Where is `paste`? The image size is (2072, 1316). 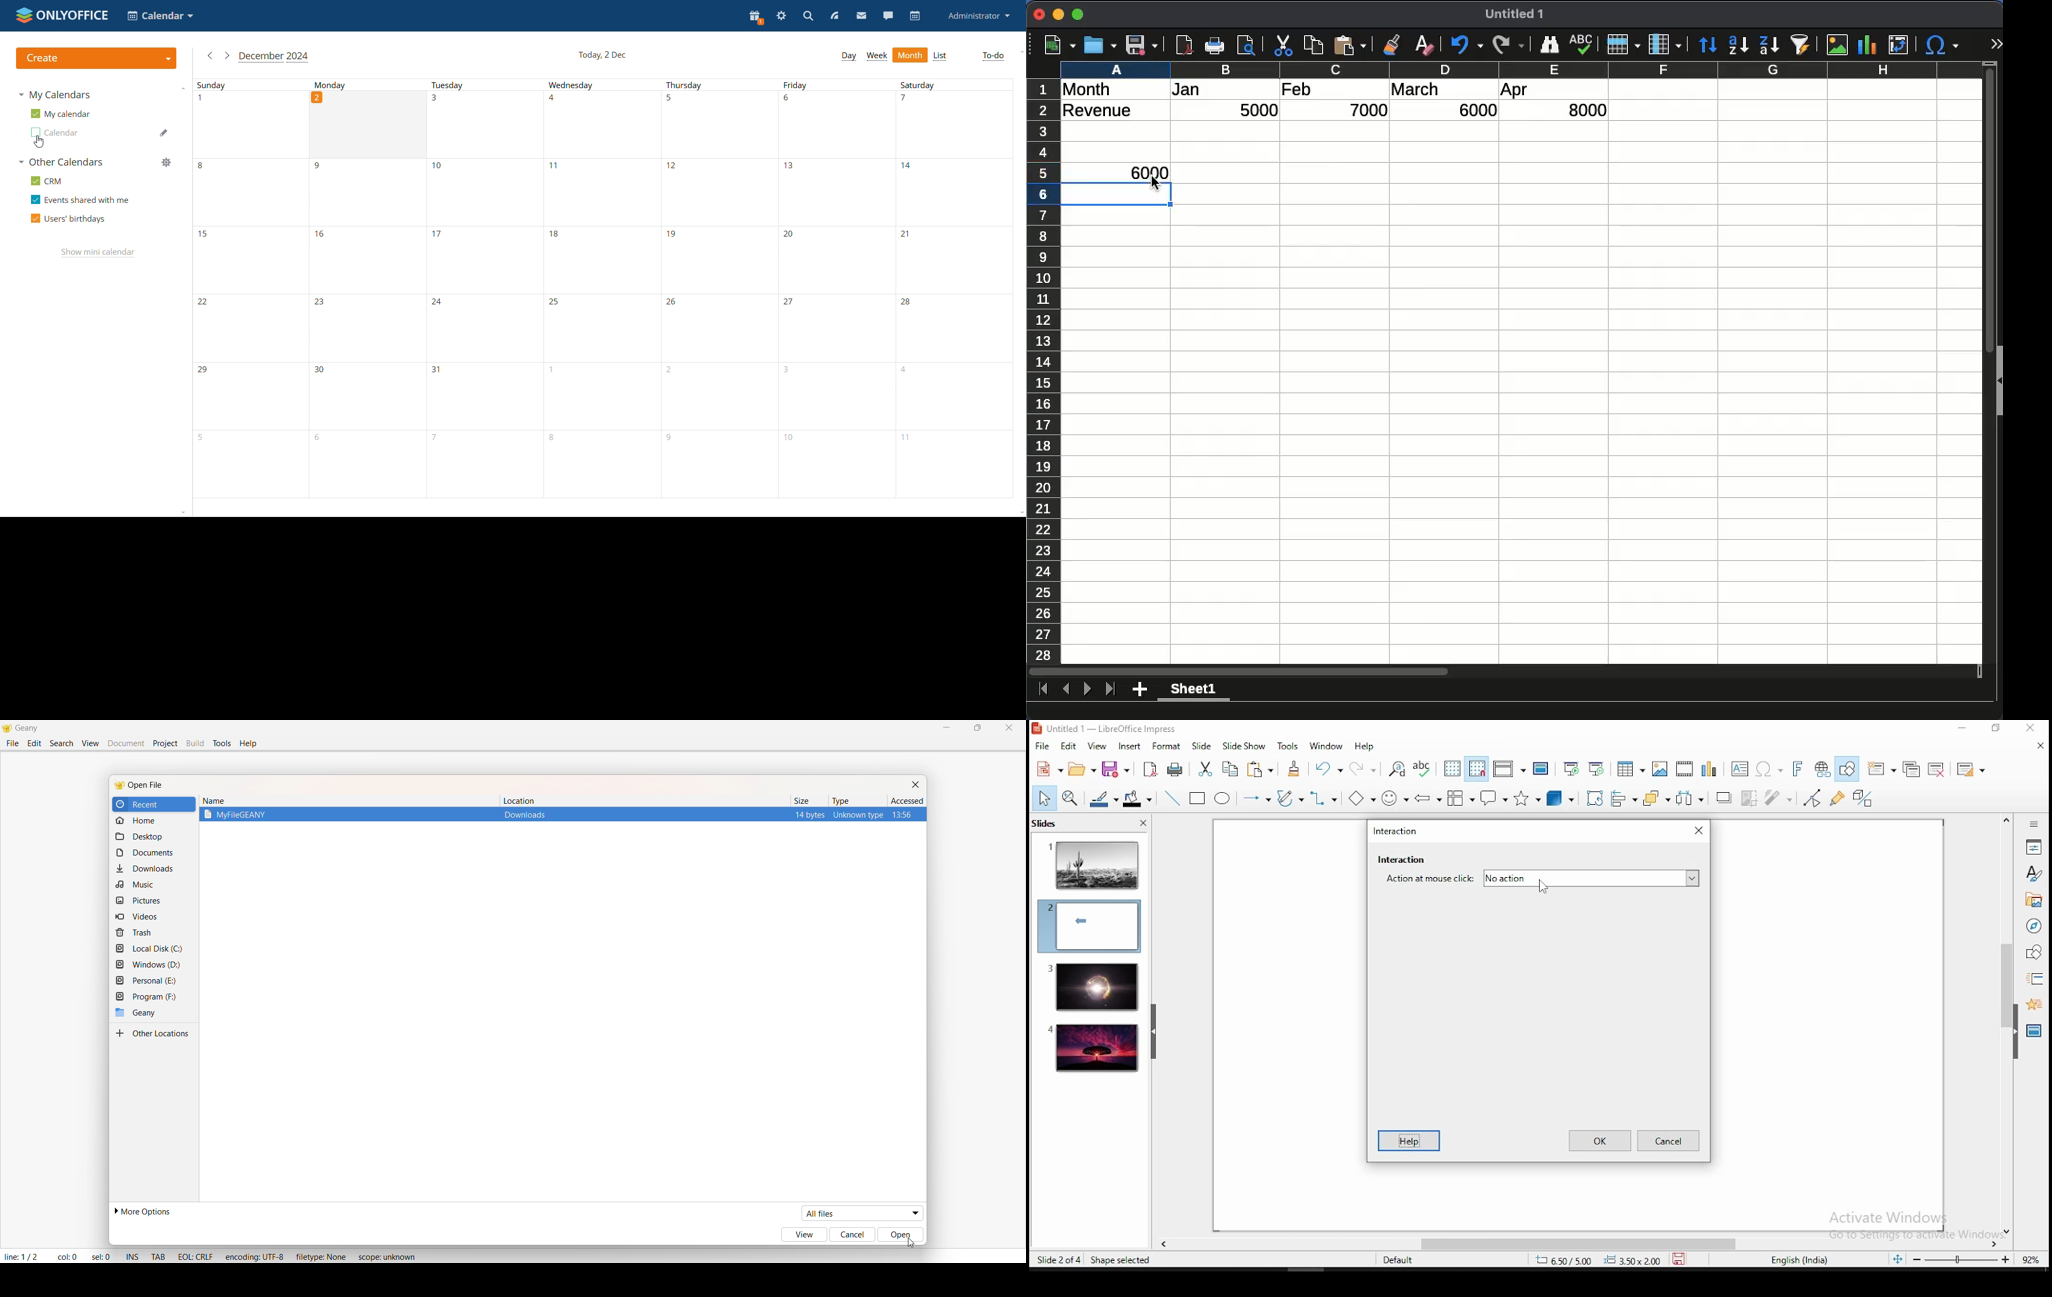
paste is located at coordinates (1262, 769).